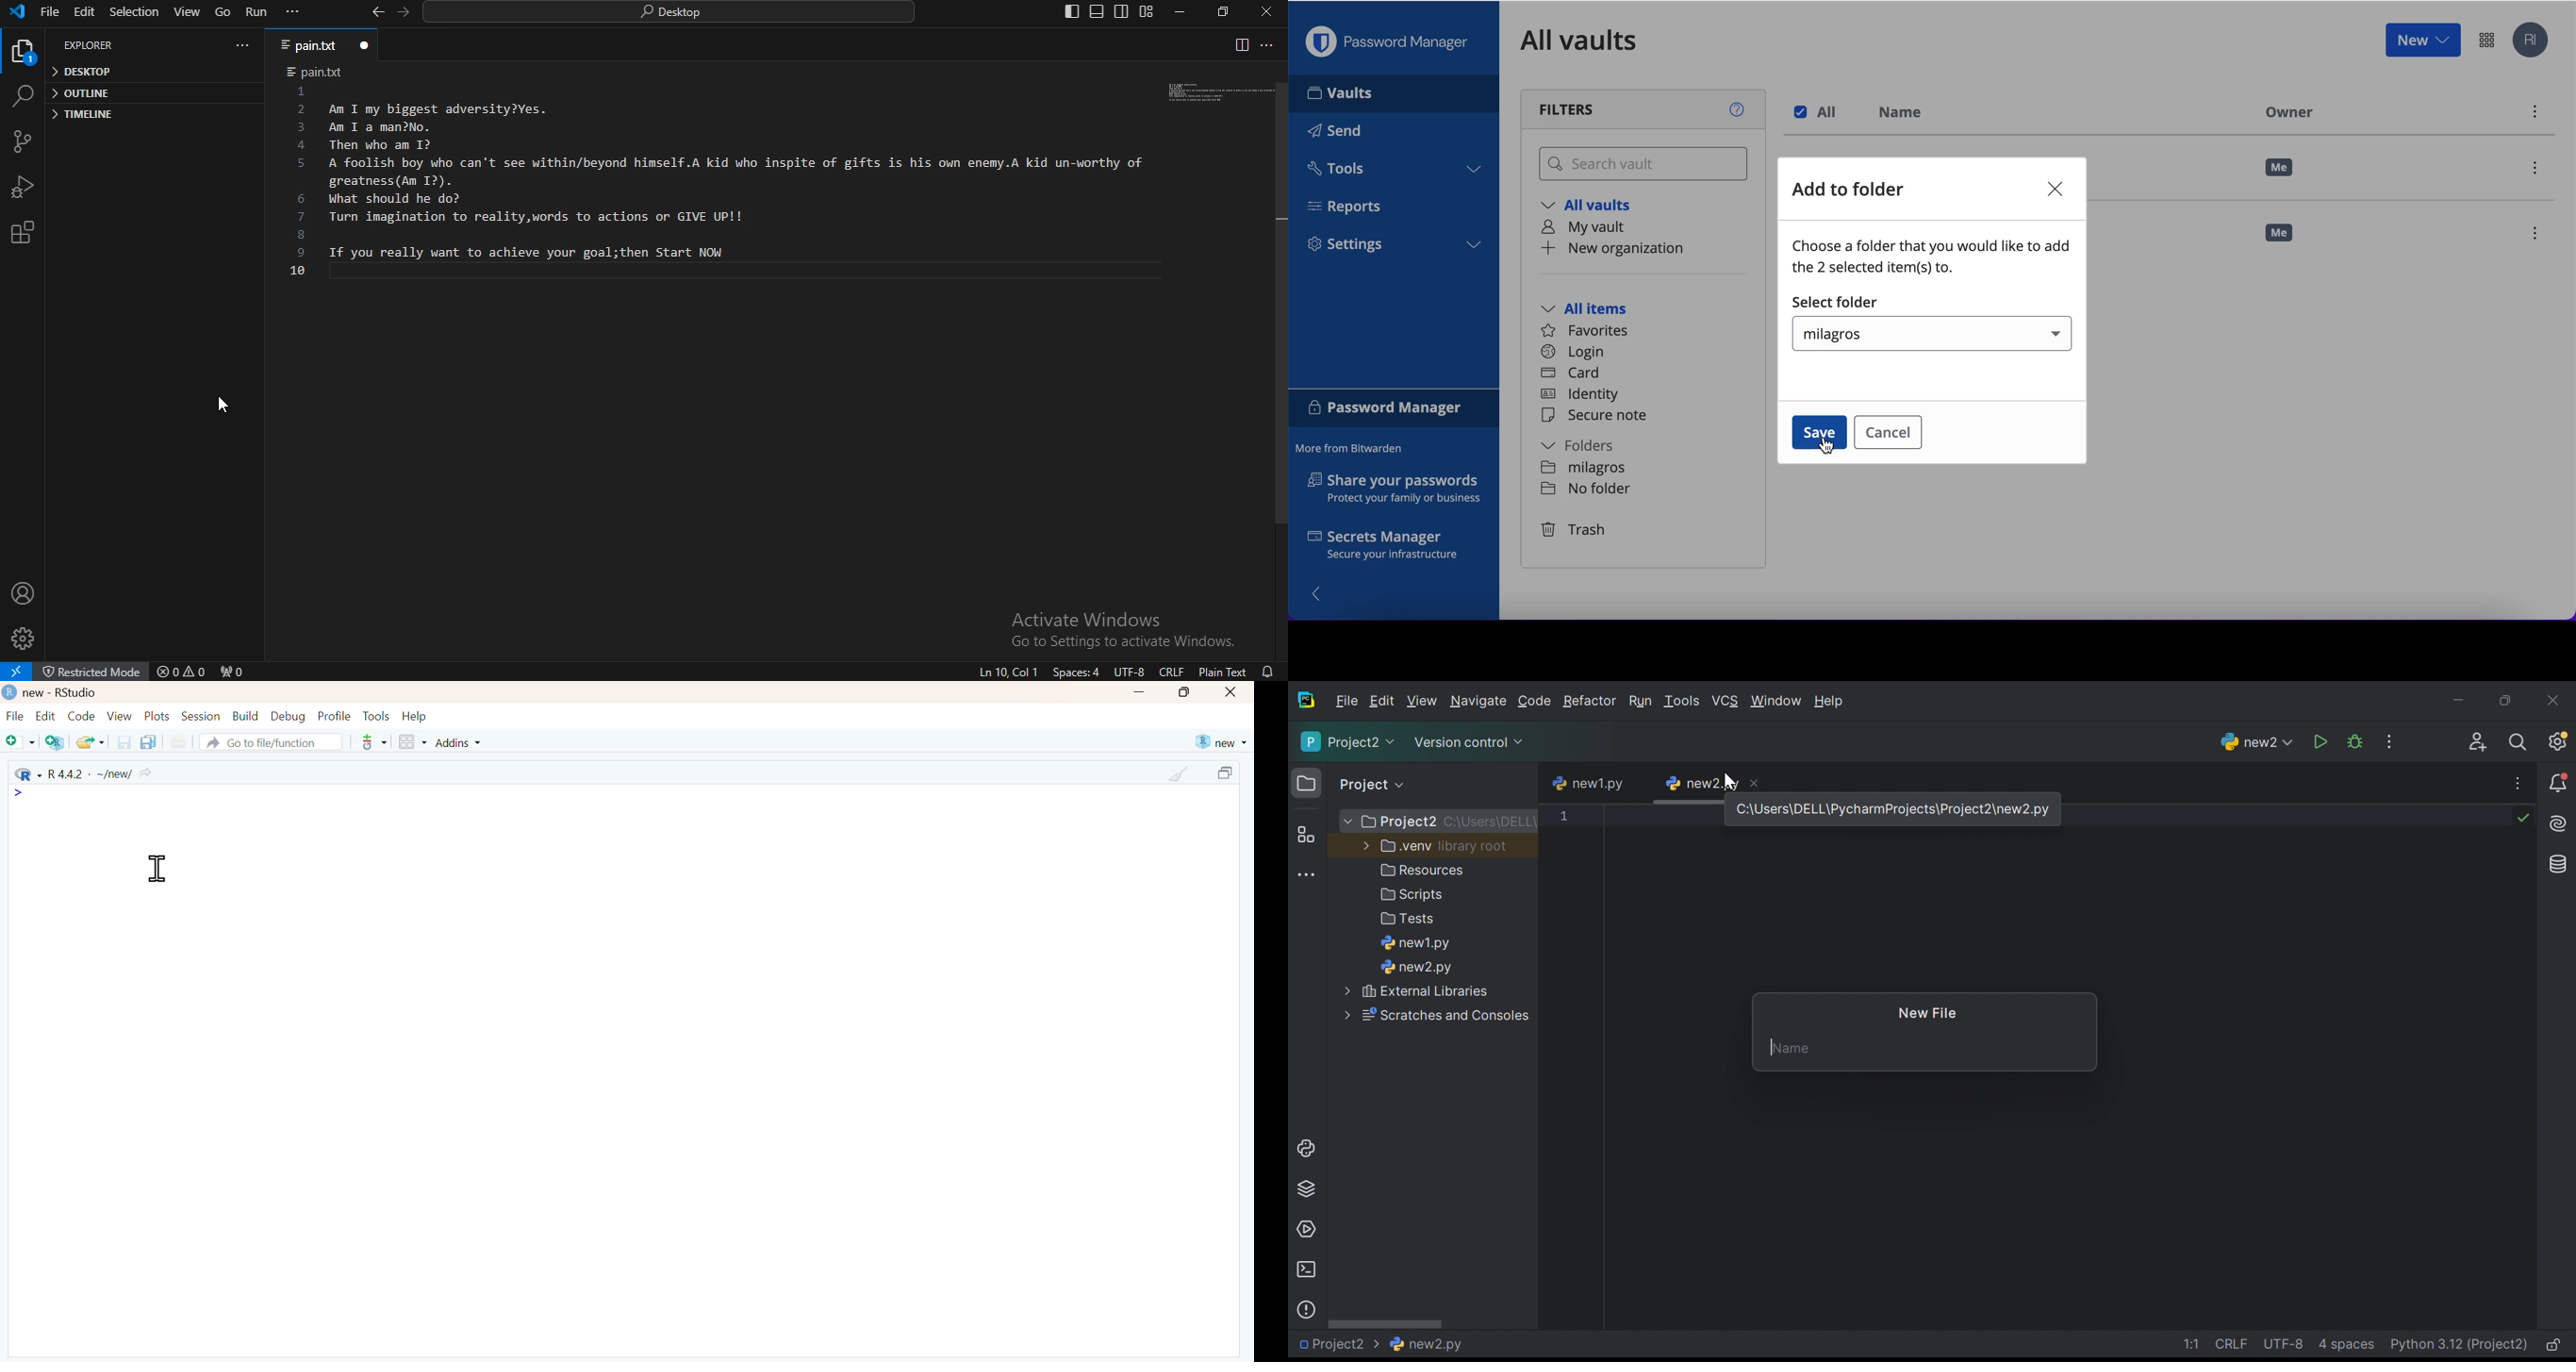  I want to click on Go to file/function, so click(270, 742).